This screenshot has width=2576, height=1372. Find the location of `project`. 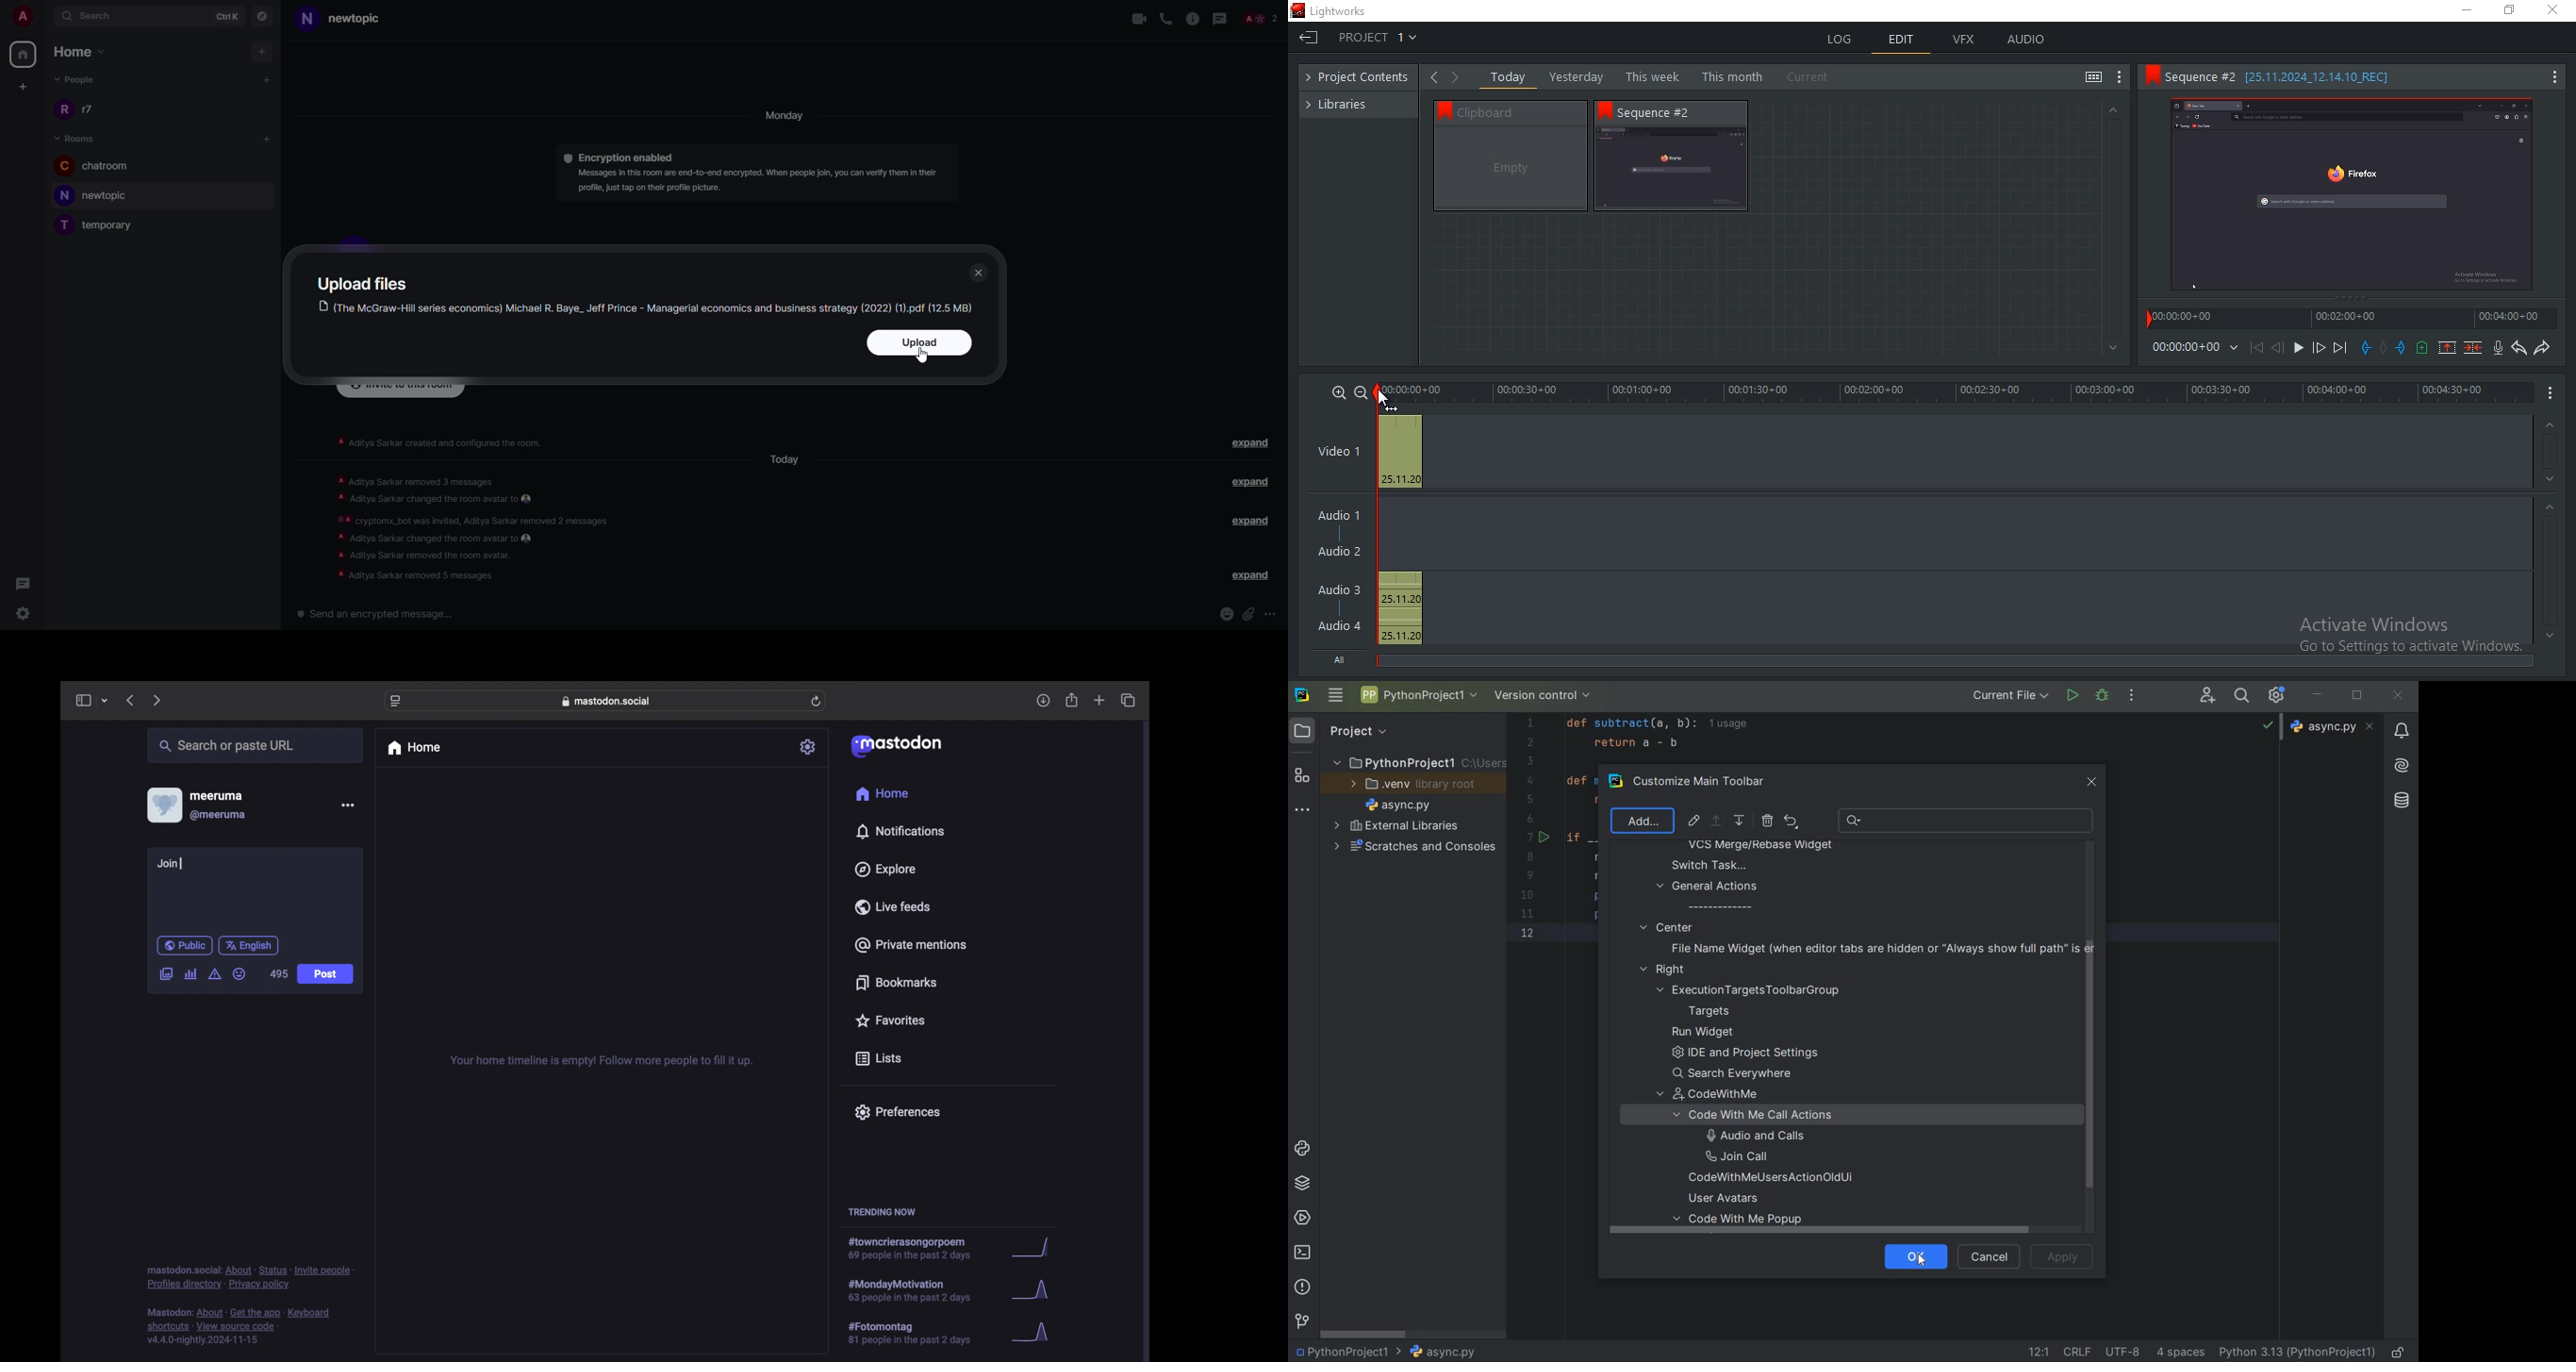

project is located at coordinates (1362, 78).